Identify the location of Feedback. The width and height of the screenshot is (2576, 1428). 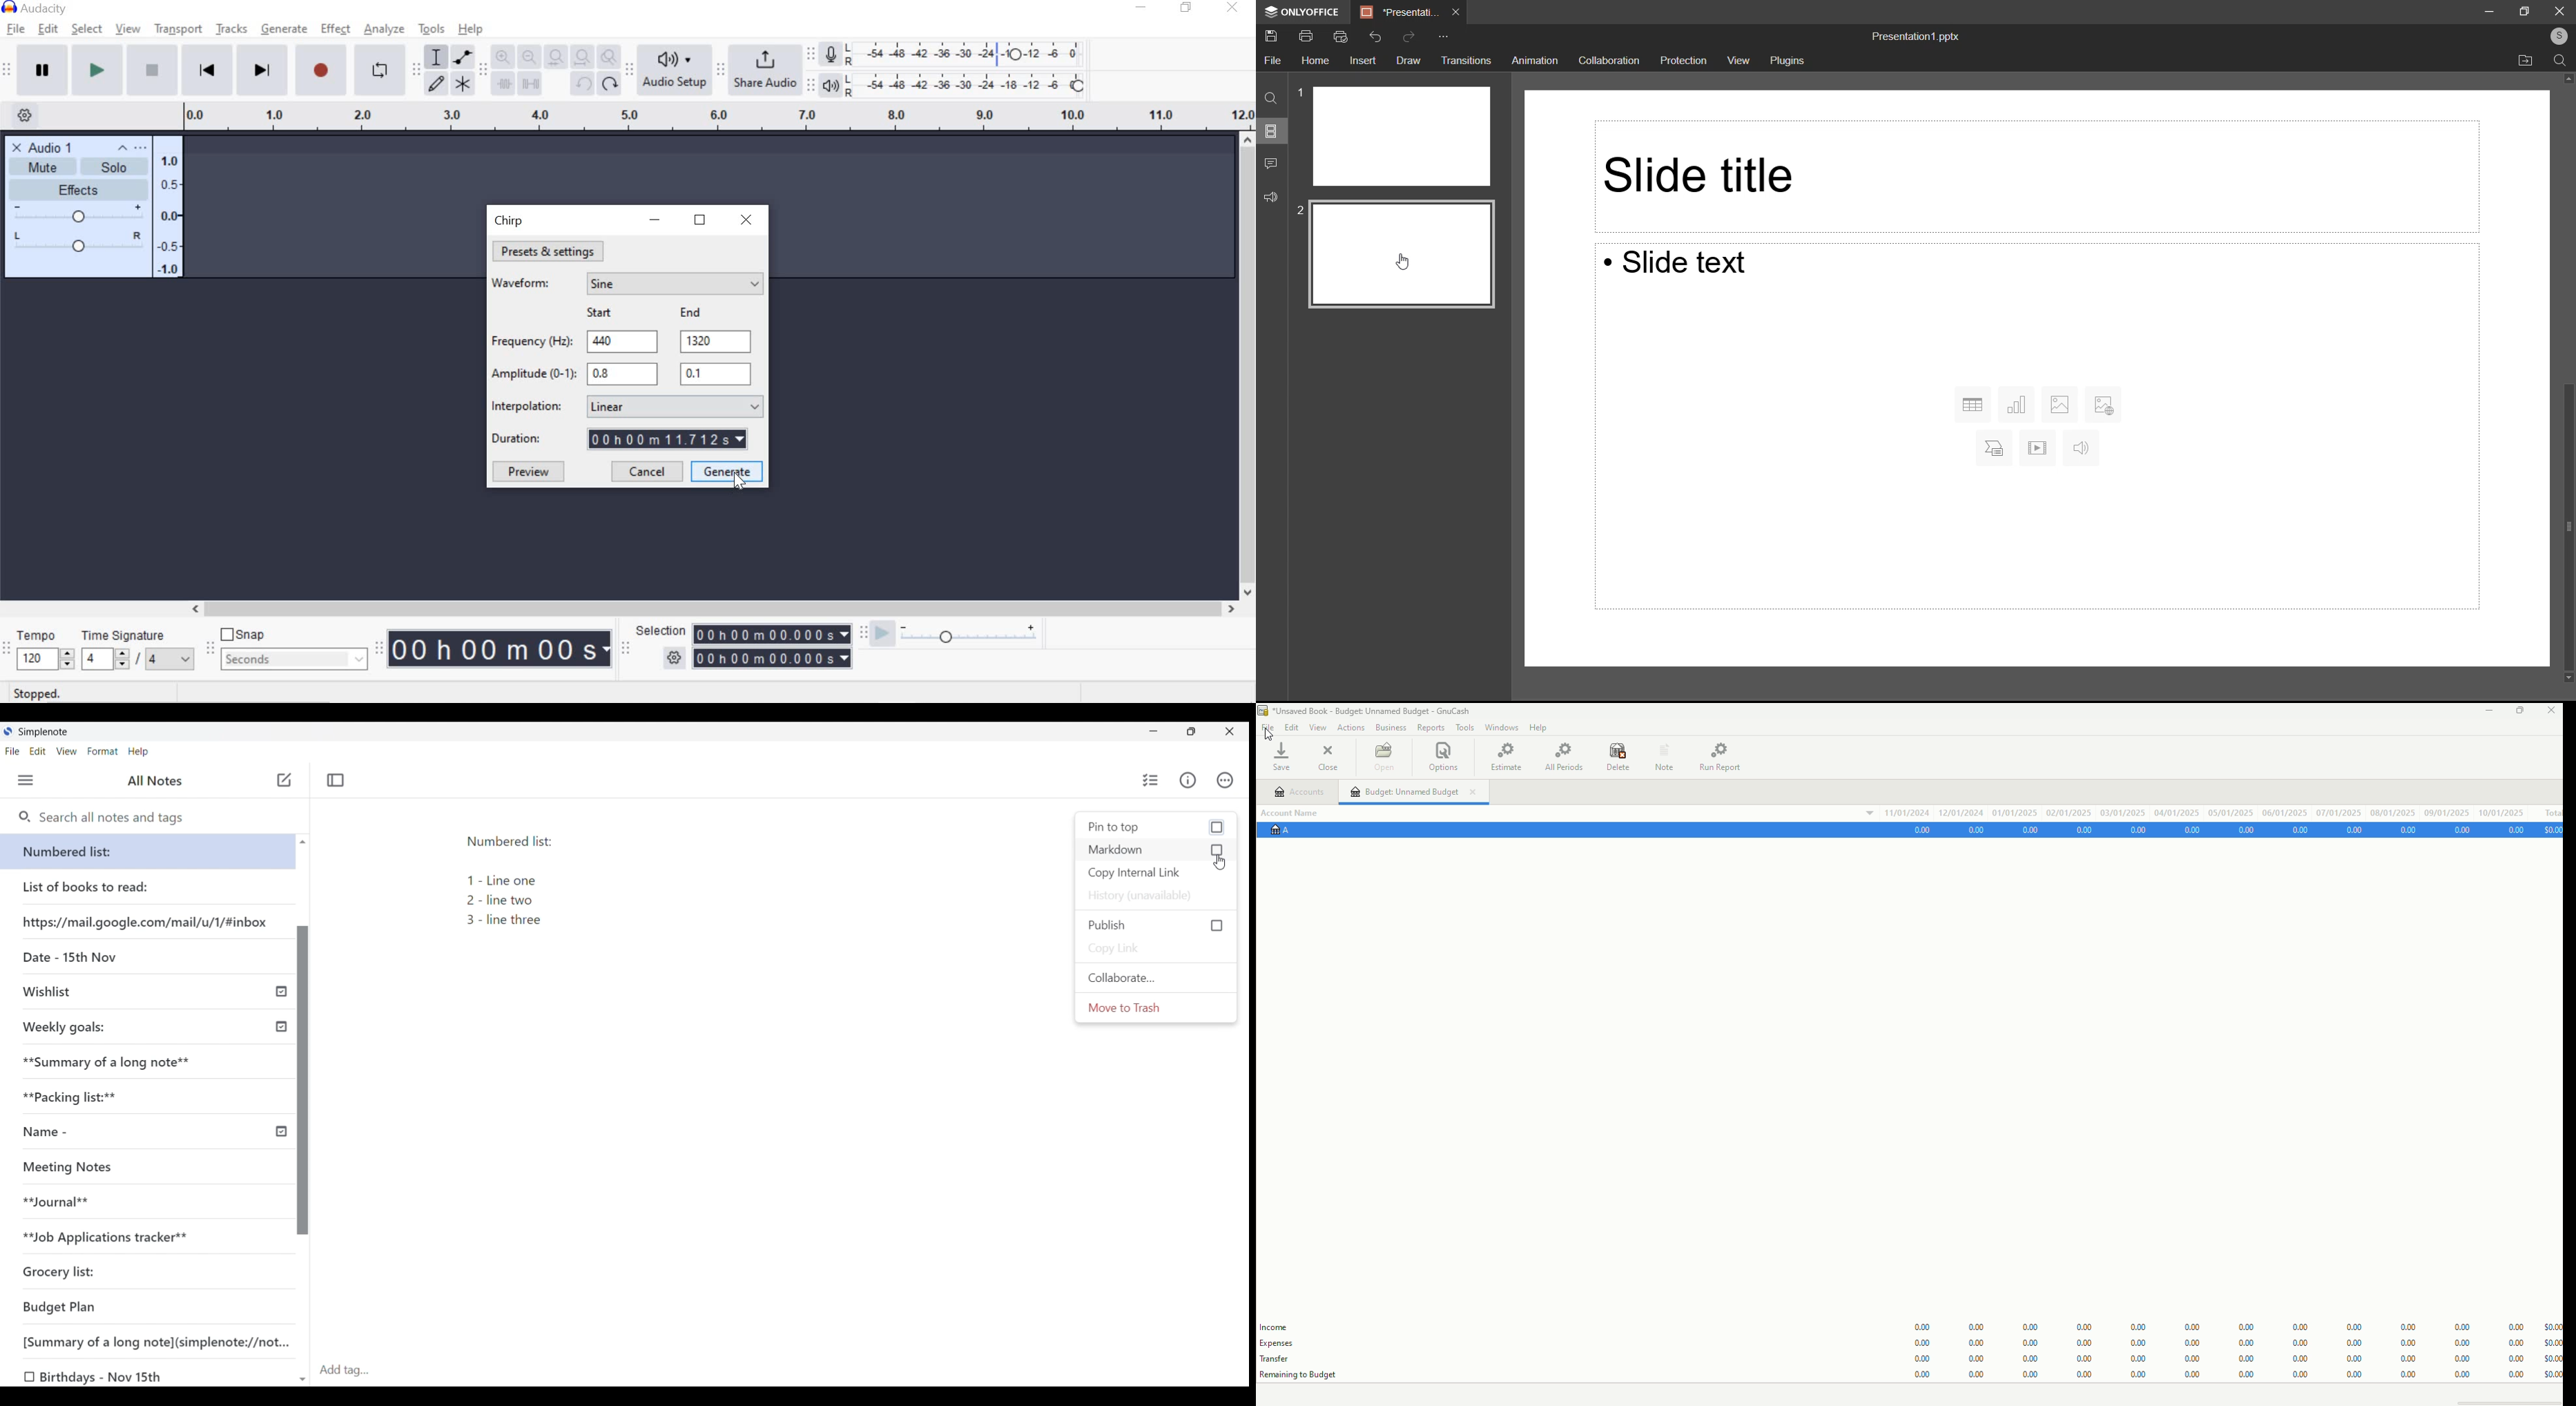
(1273, 198).